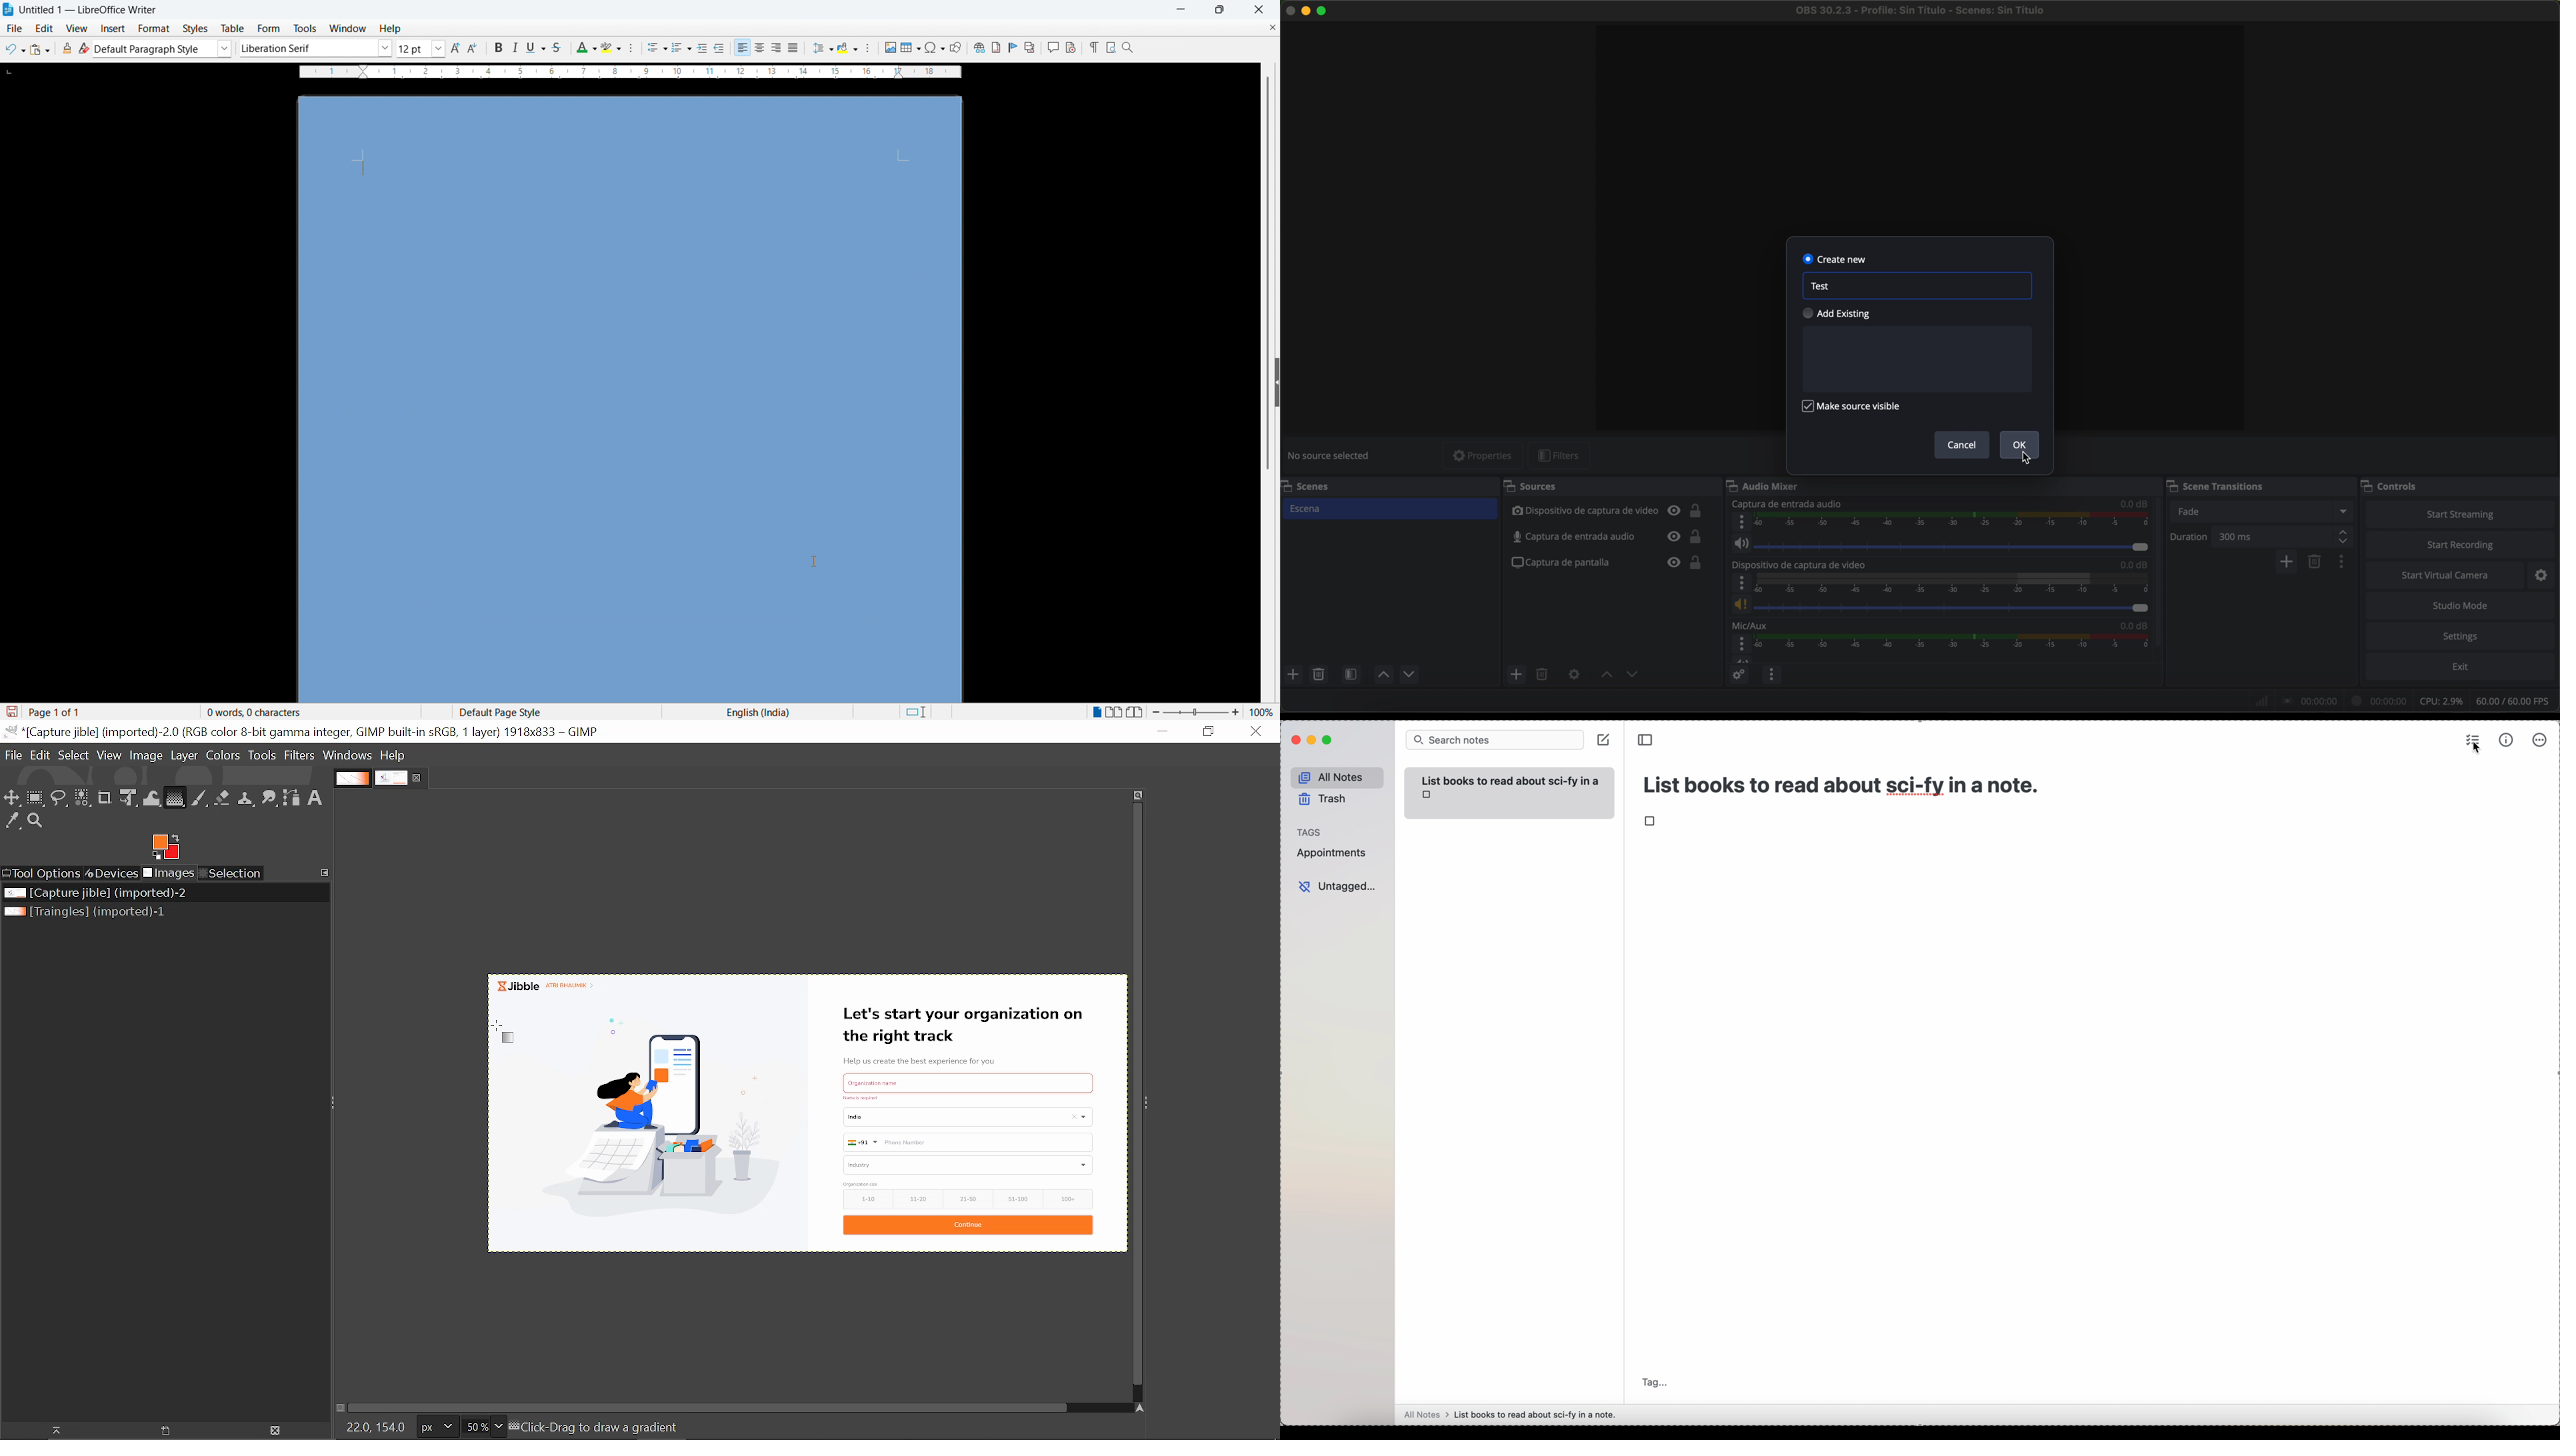  What do you see at coordinates (1962, 445) in the screenshot?
I see `cancel button` at bounding box center [1962, 445].